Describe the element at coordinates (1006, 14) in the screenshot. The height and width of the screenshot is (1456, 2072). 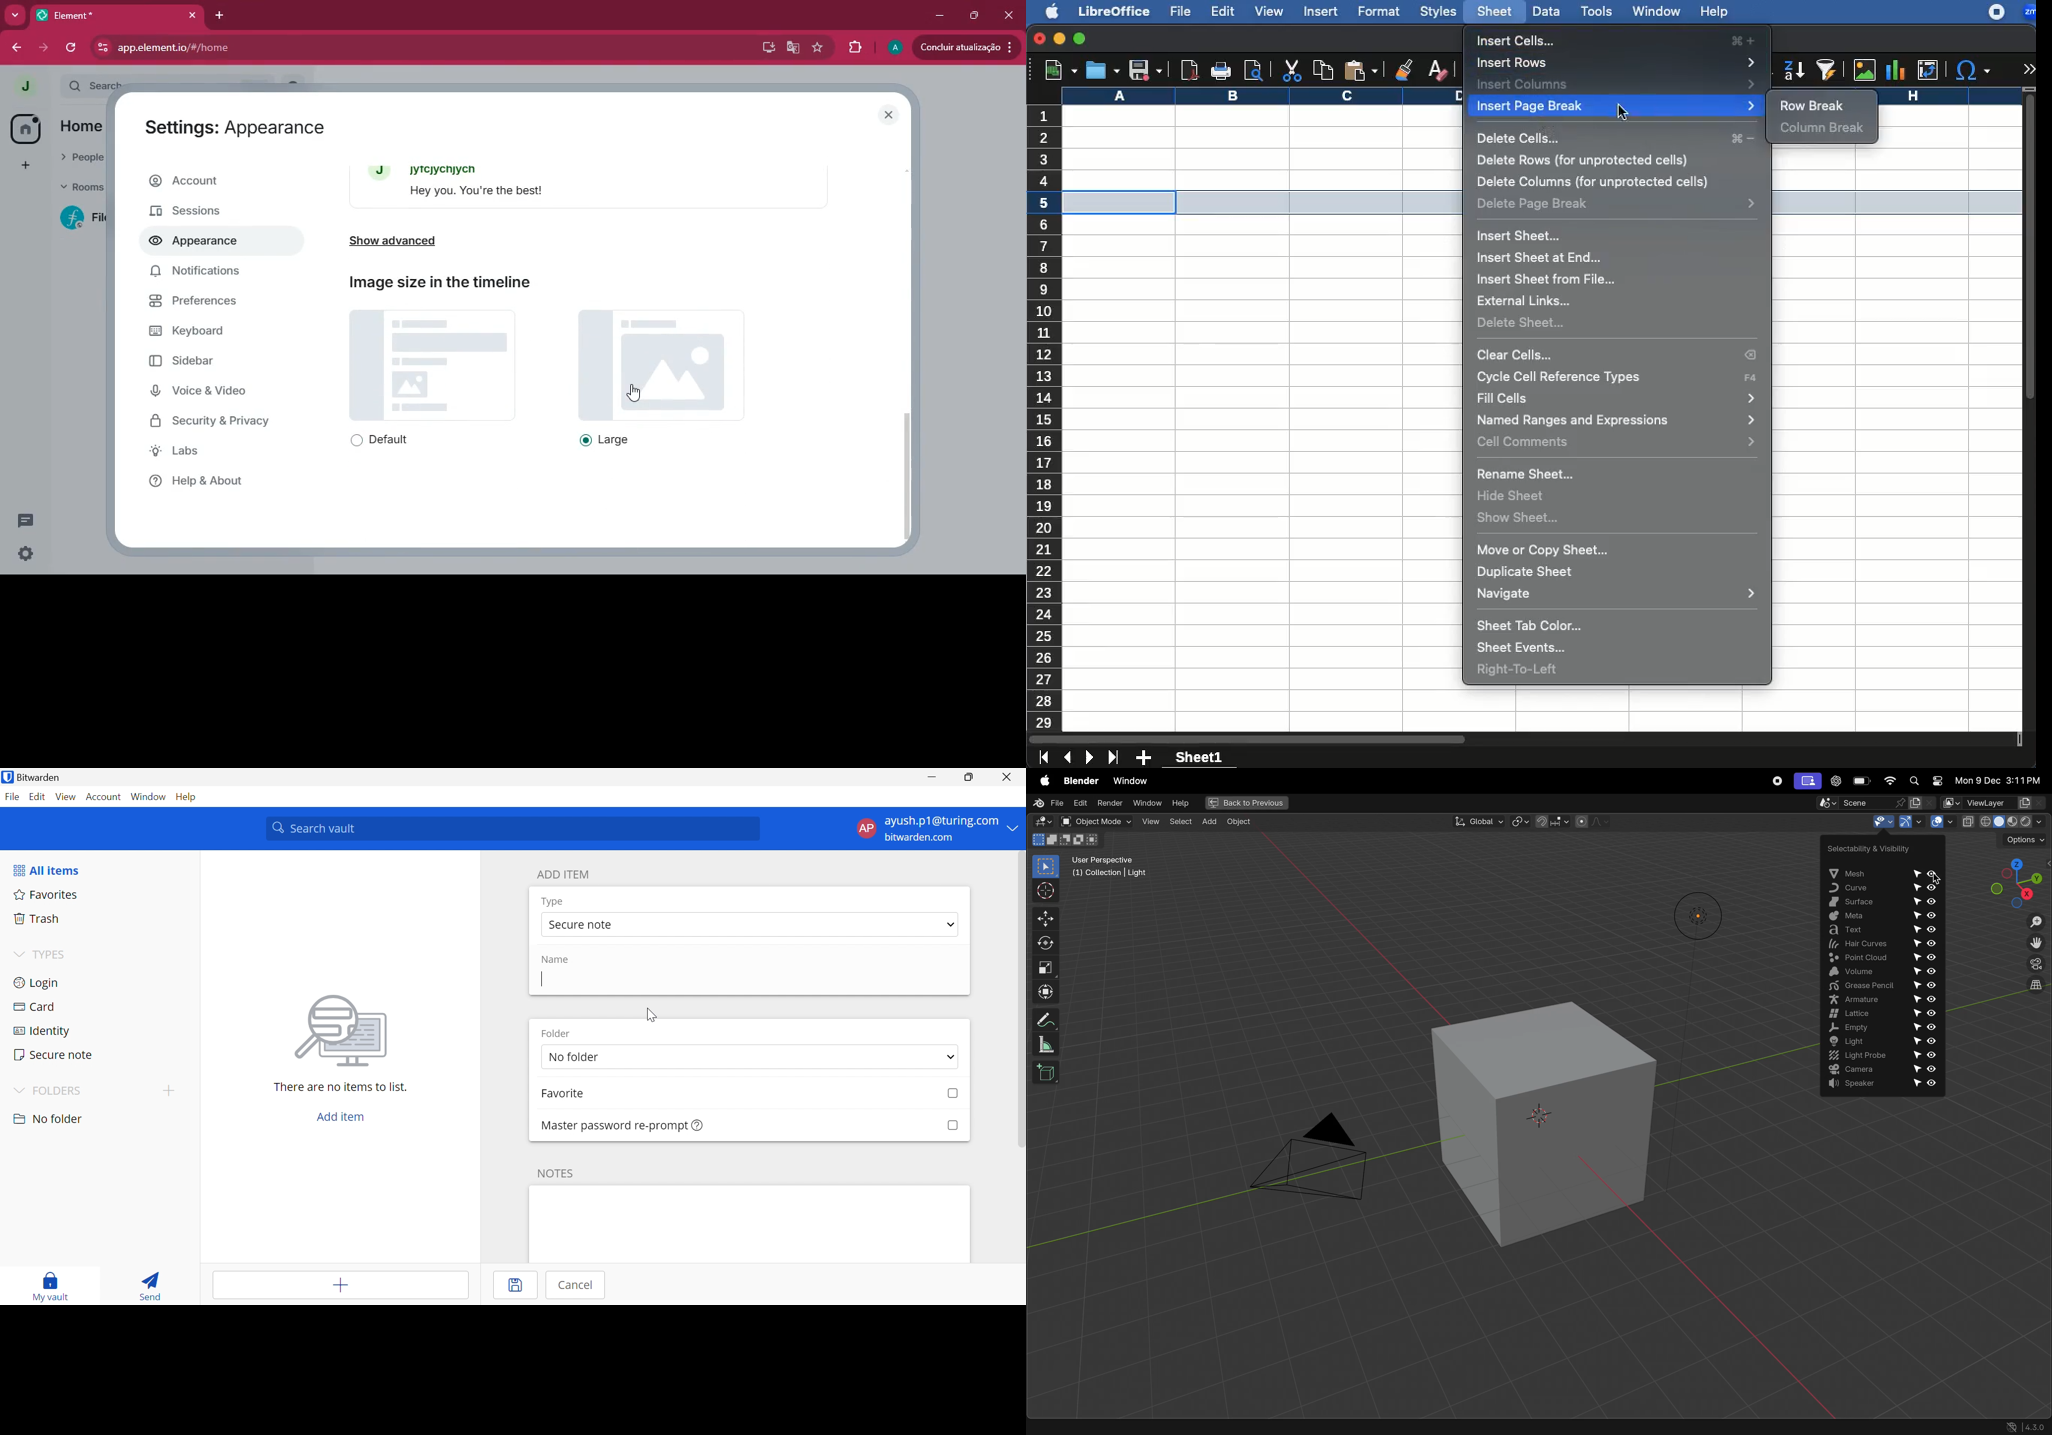
I see `close` at that location.